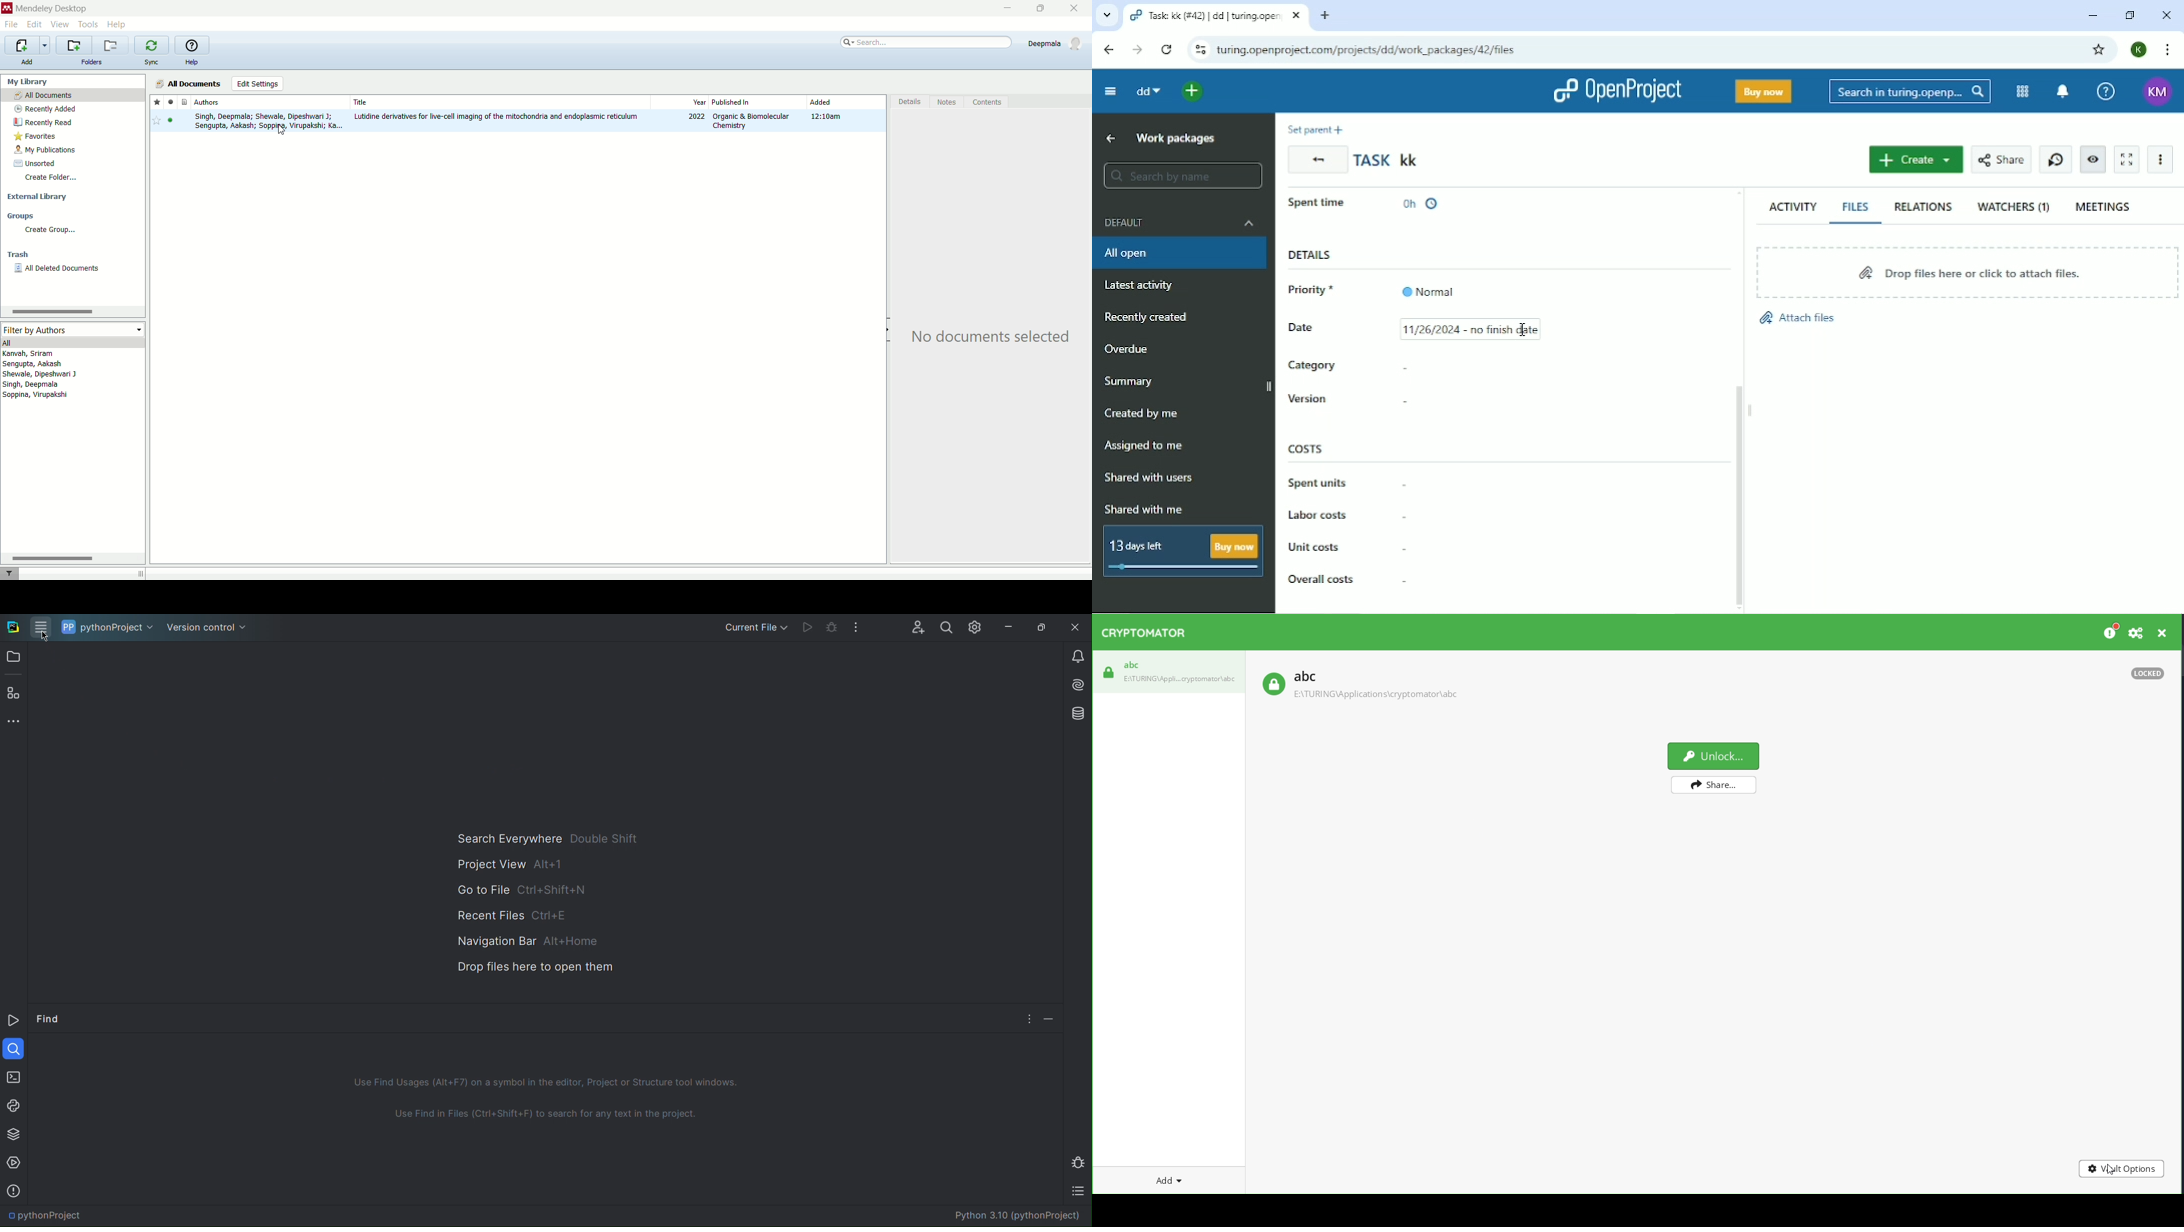 The image size is (2184, 1232). I want to click on view, so click(61, 24).